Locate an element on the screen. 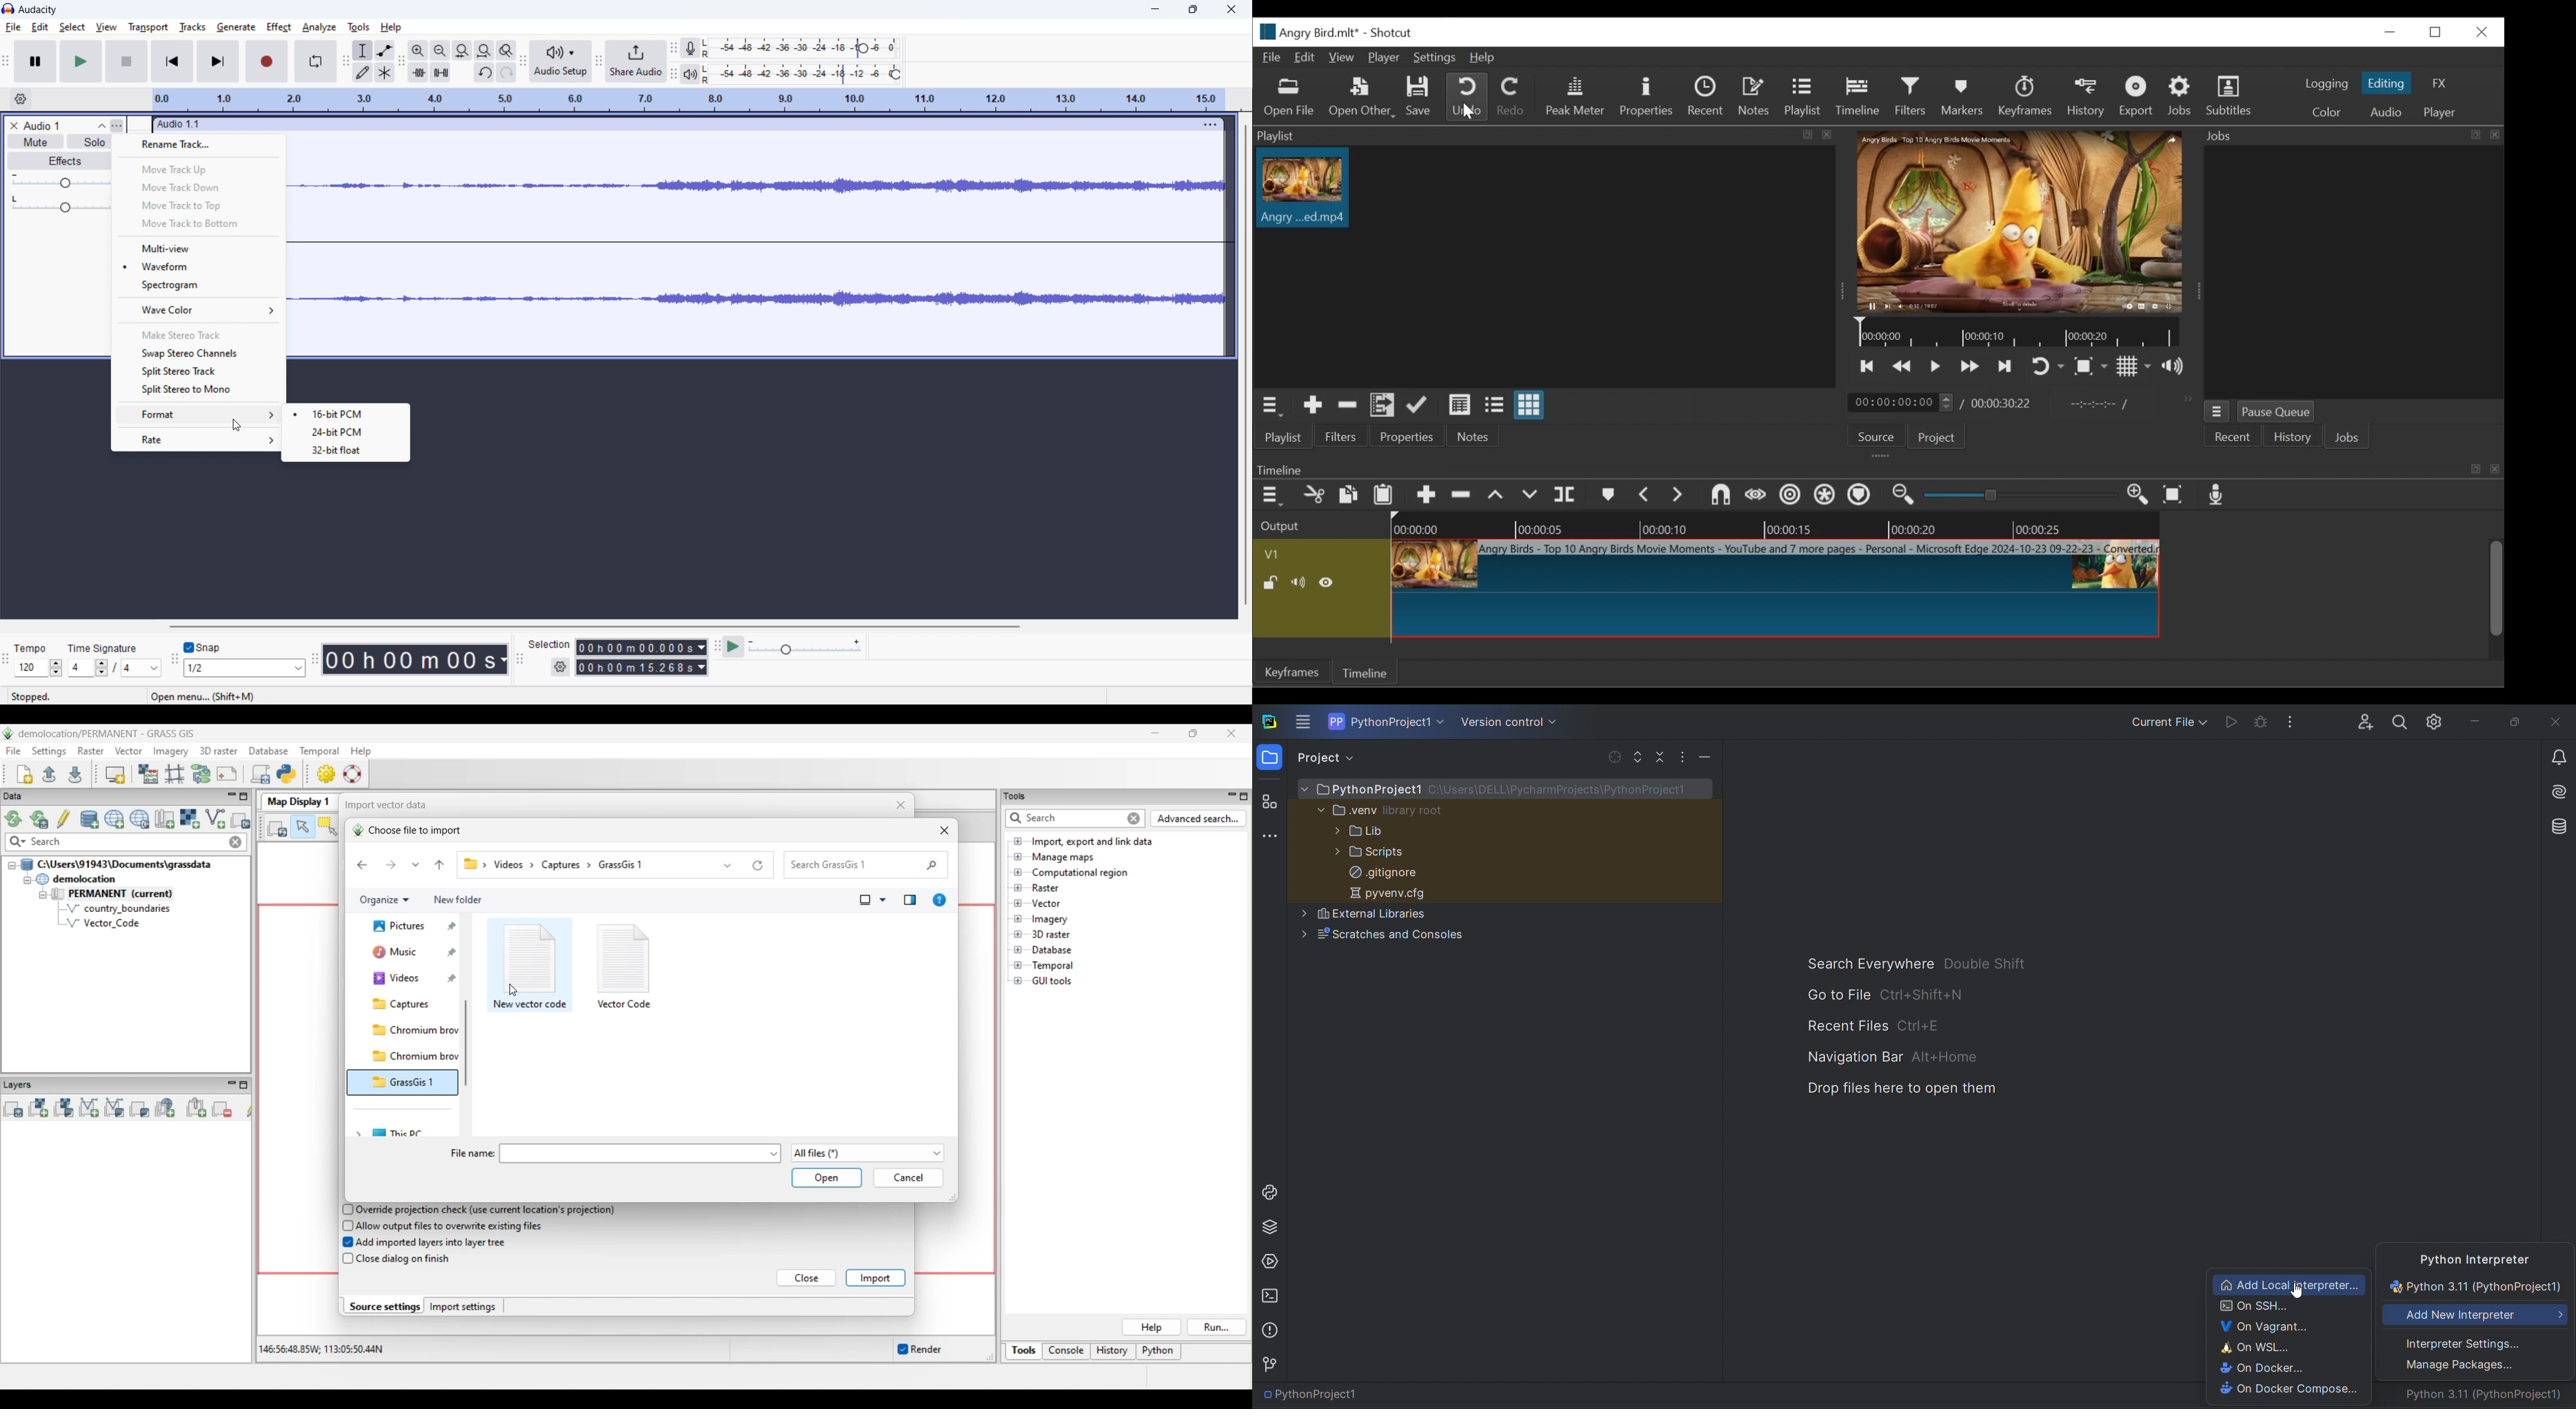  Filters is located at coordinates (1340, 436).